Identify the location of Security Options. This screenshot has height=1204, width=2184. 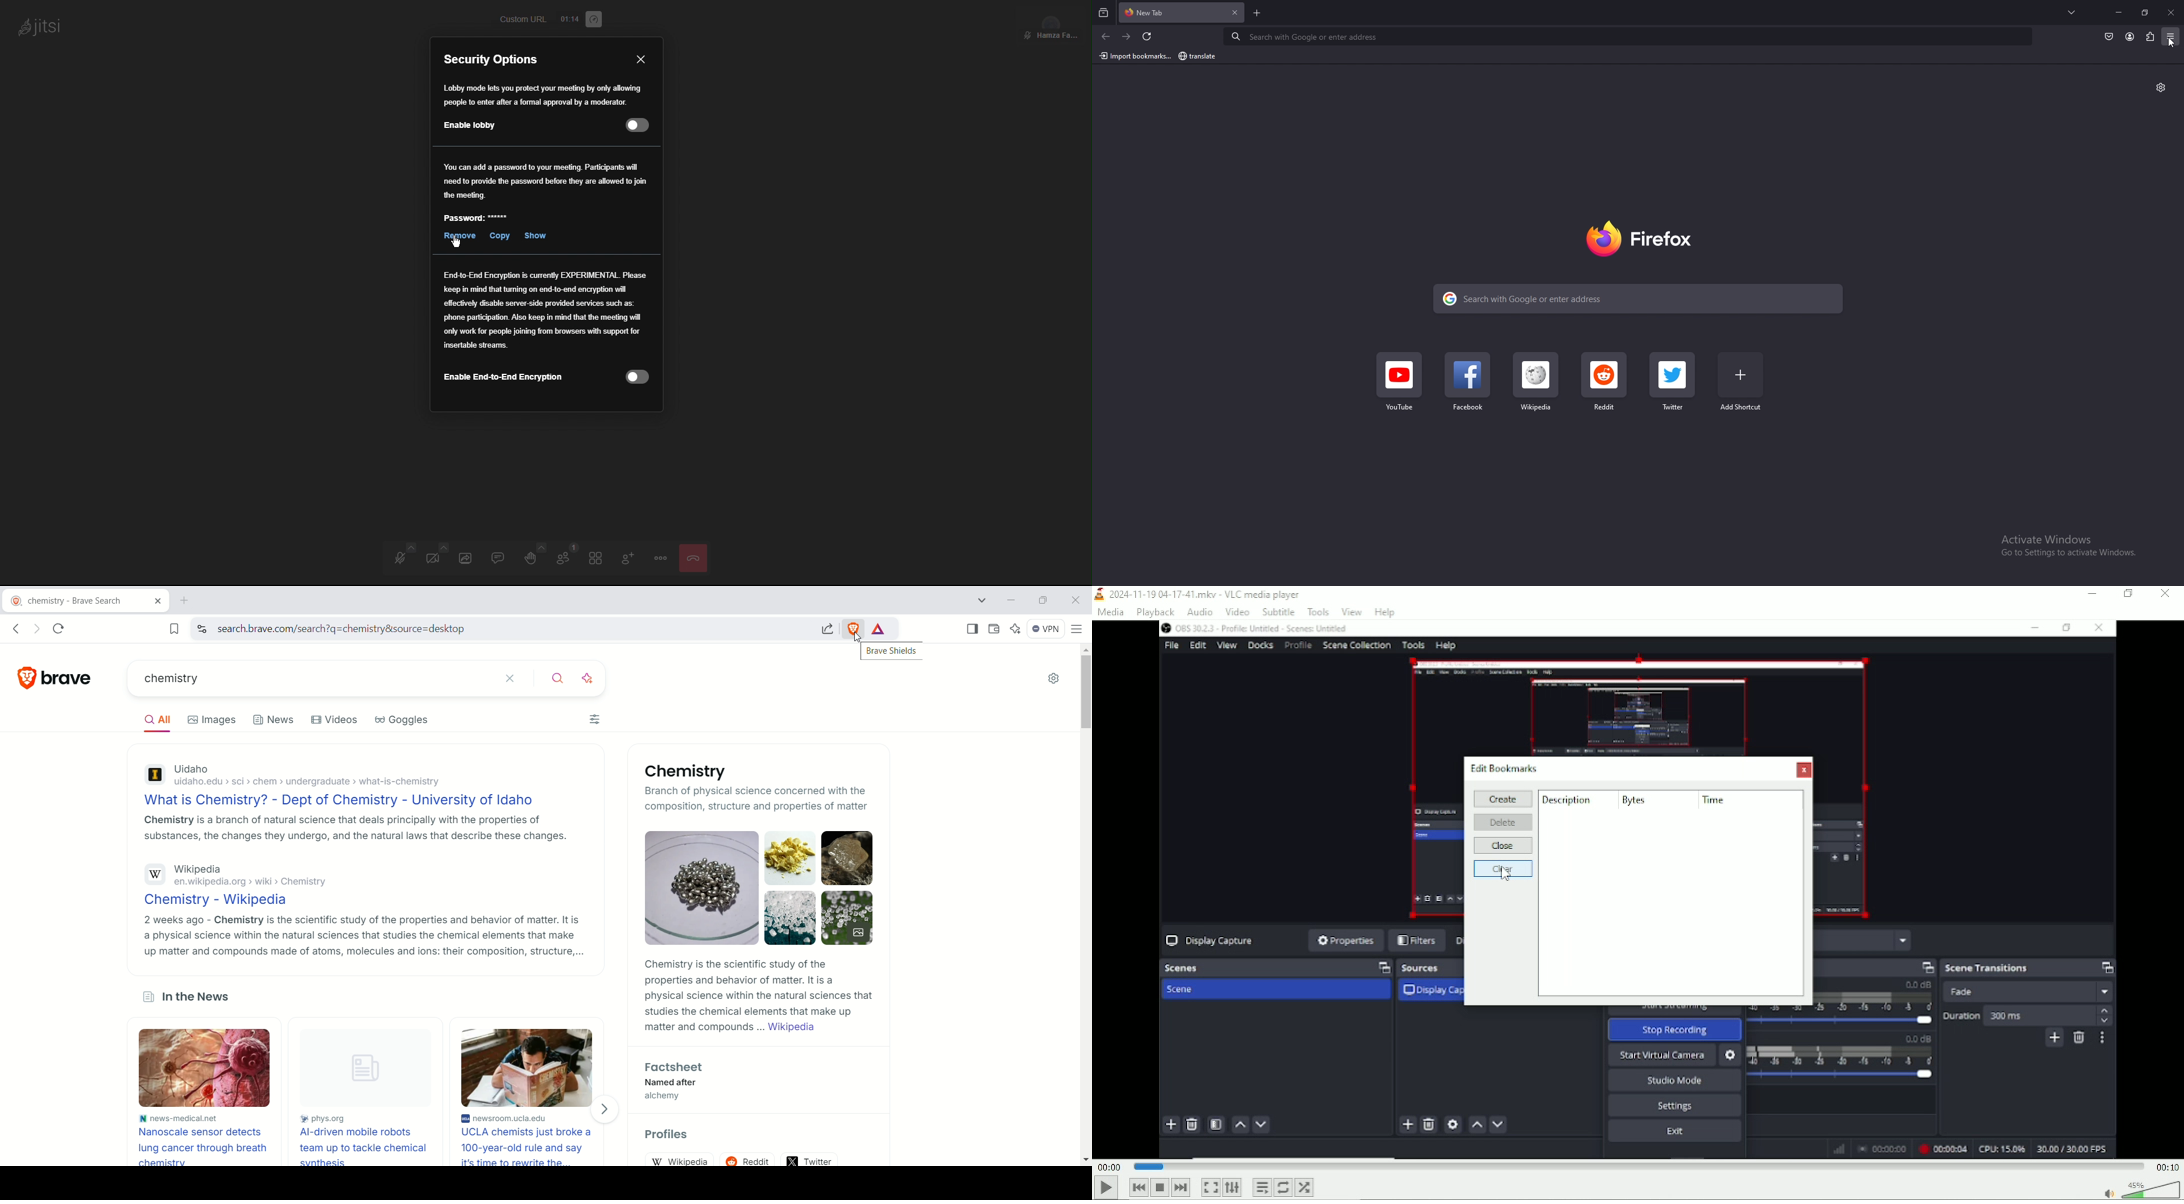
(494, 59).